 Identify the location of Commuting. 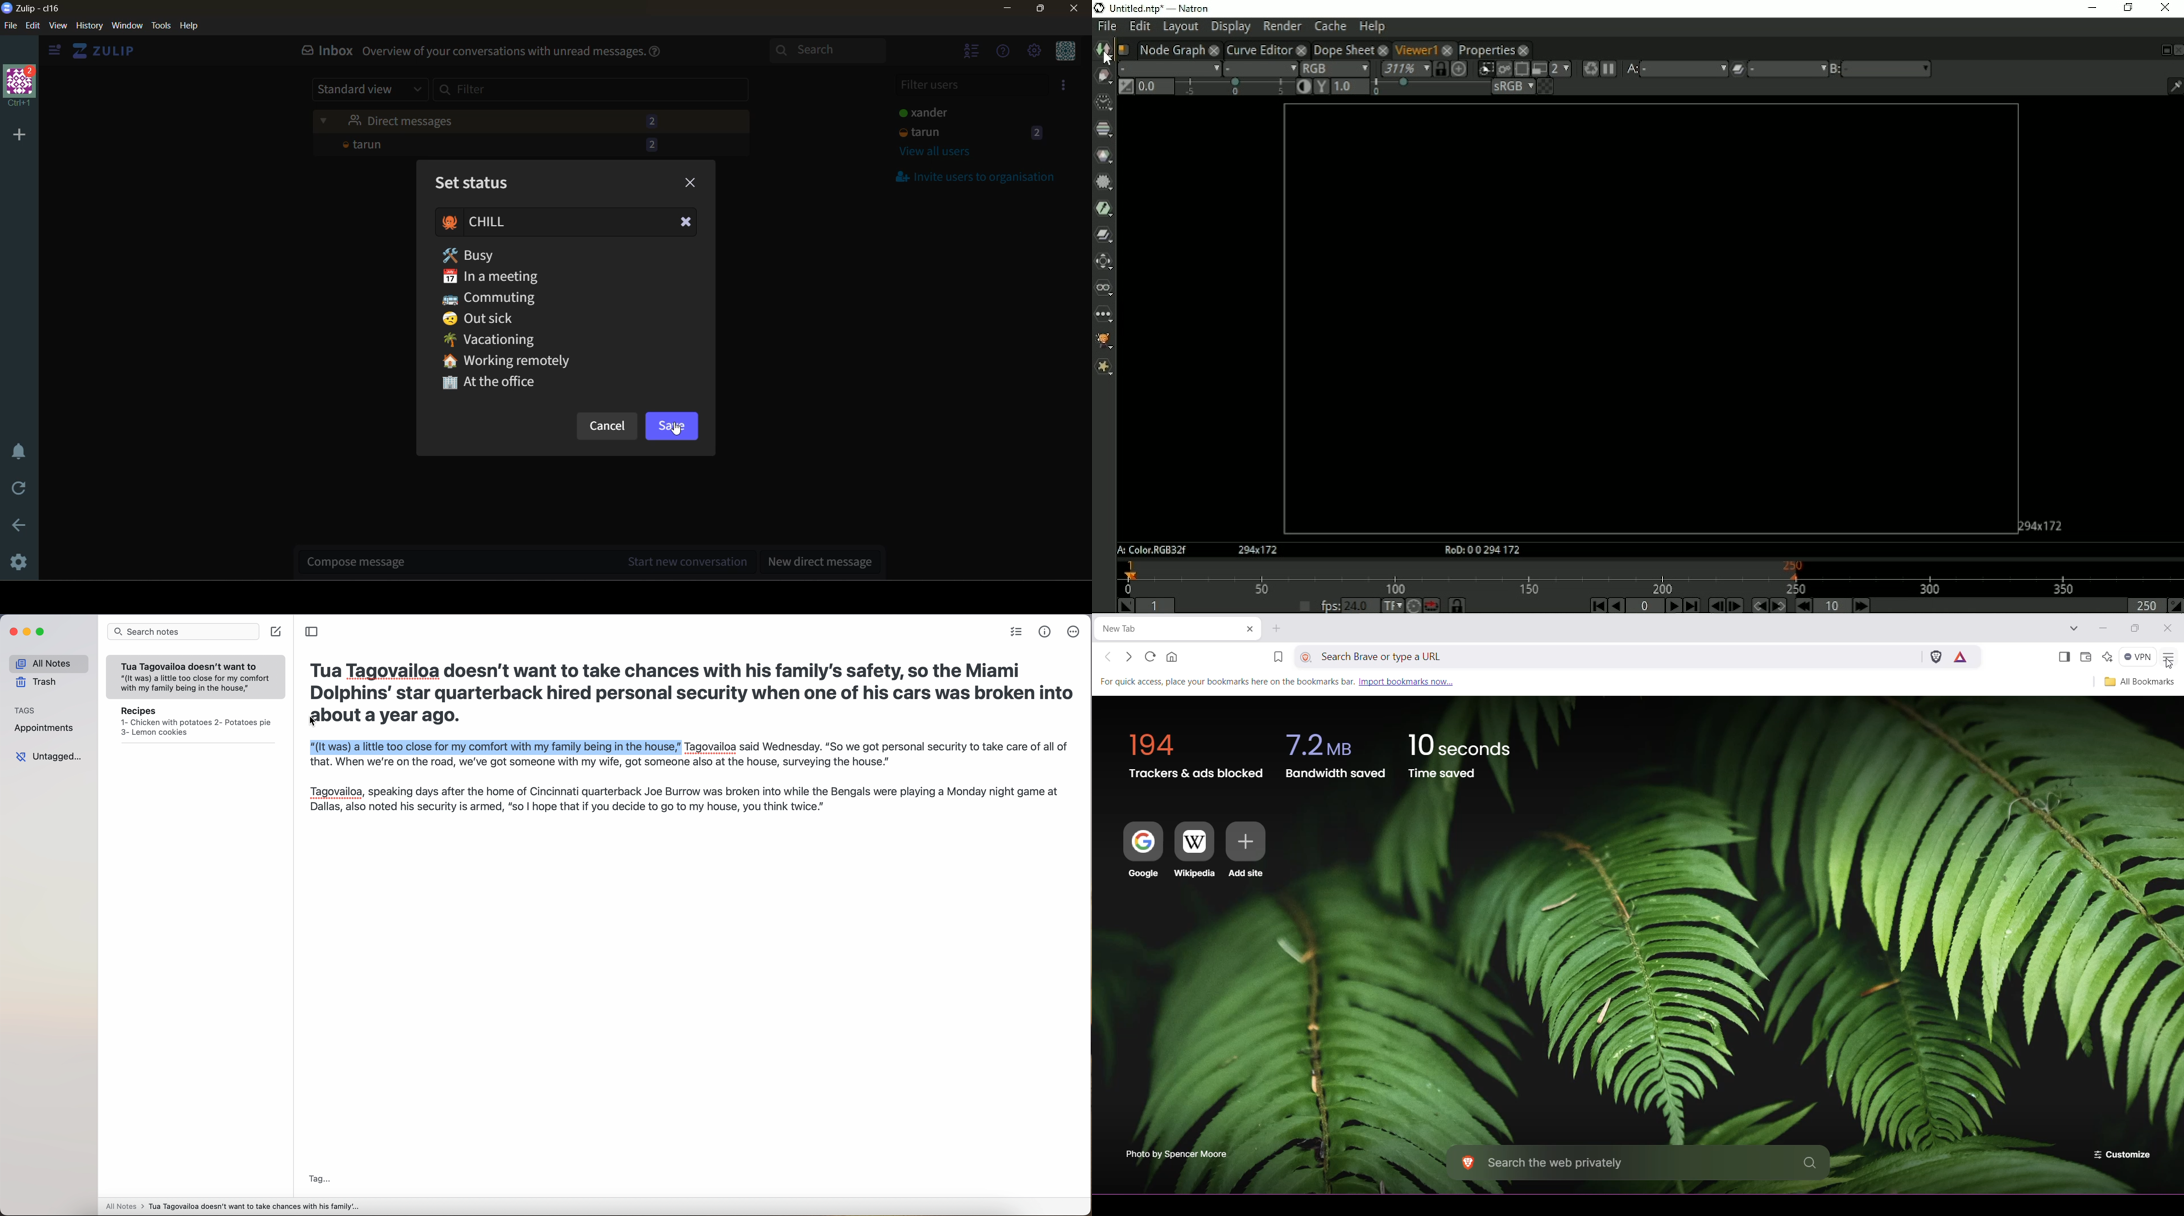
(496, 296).